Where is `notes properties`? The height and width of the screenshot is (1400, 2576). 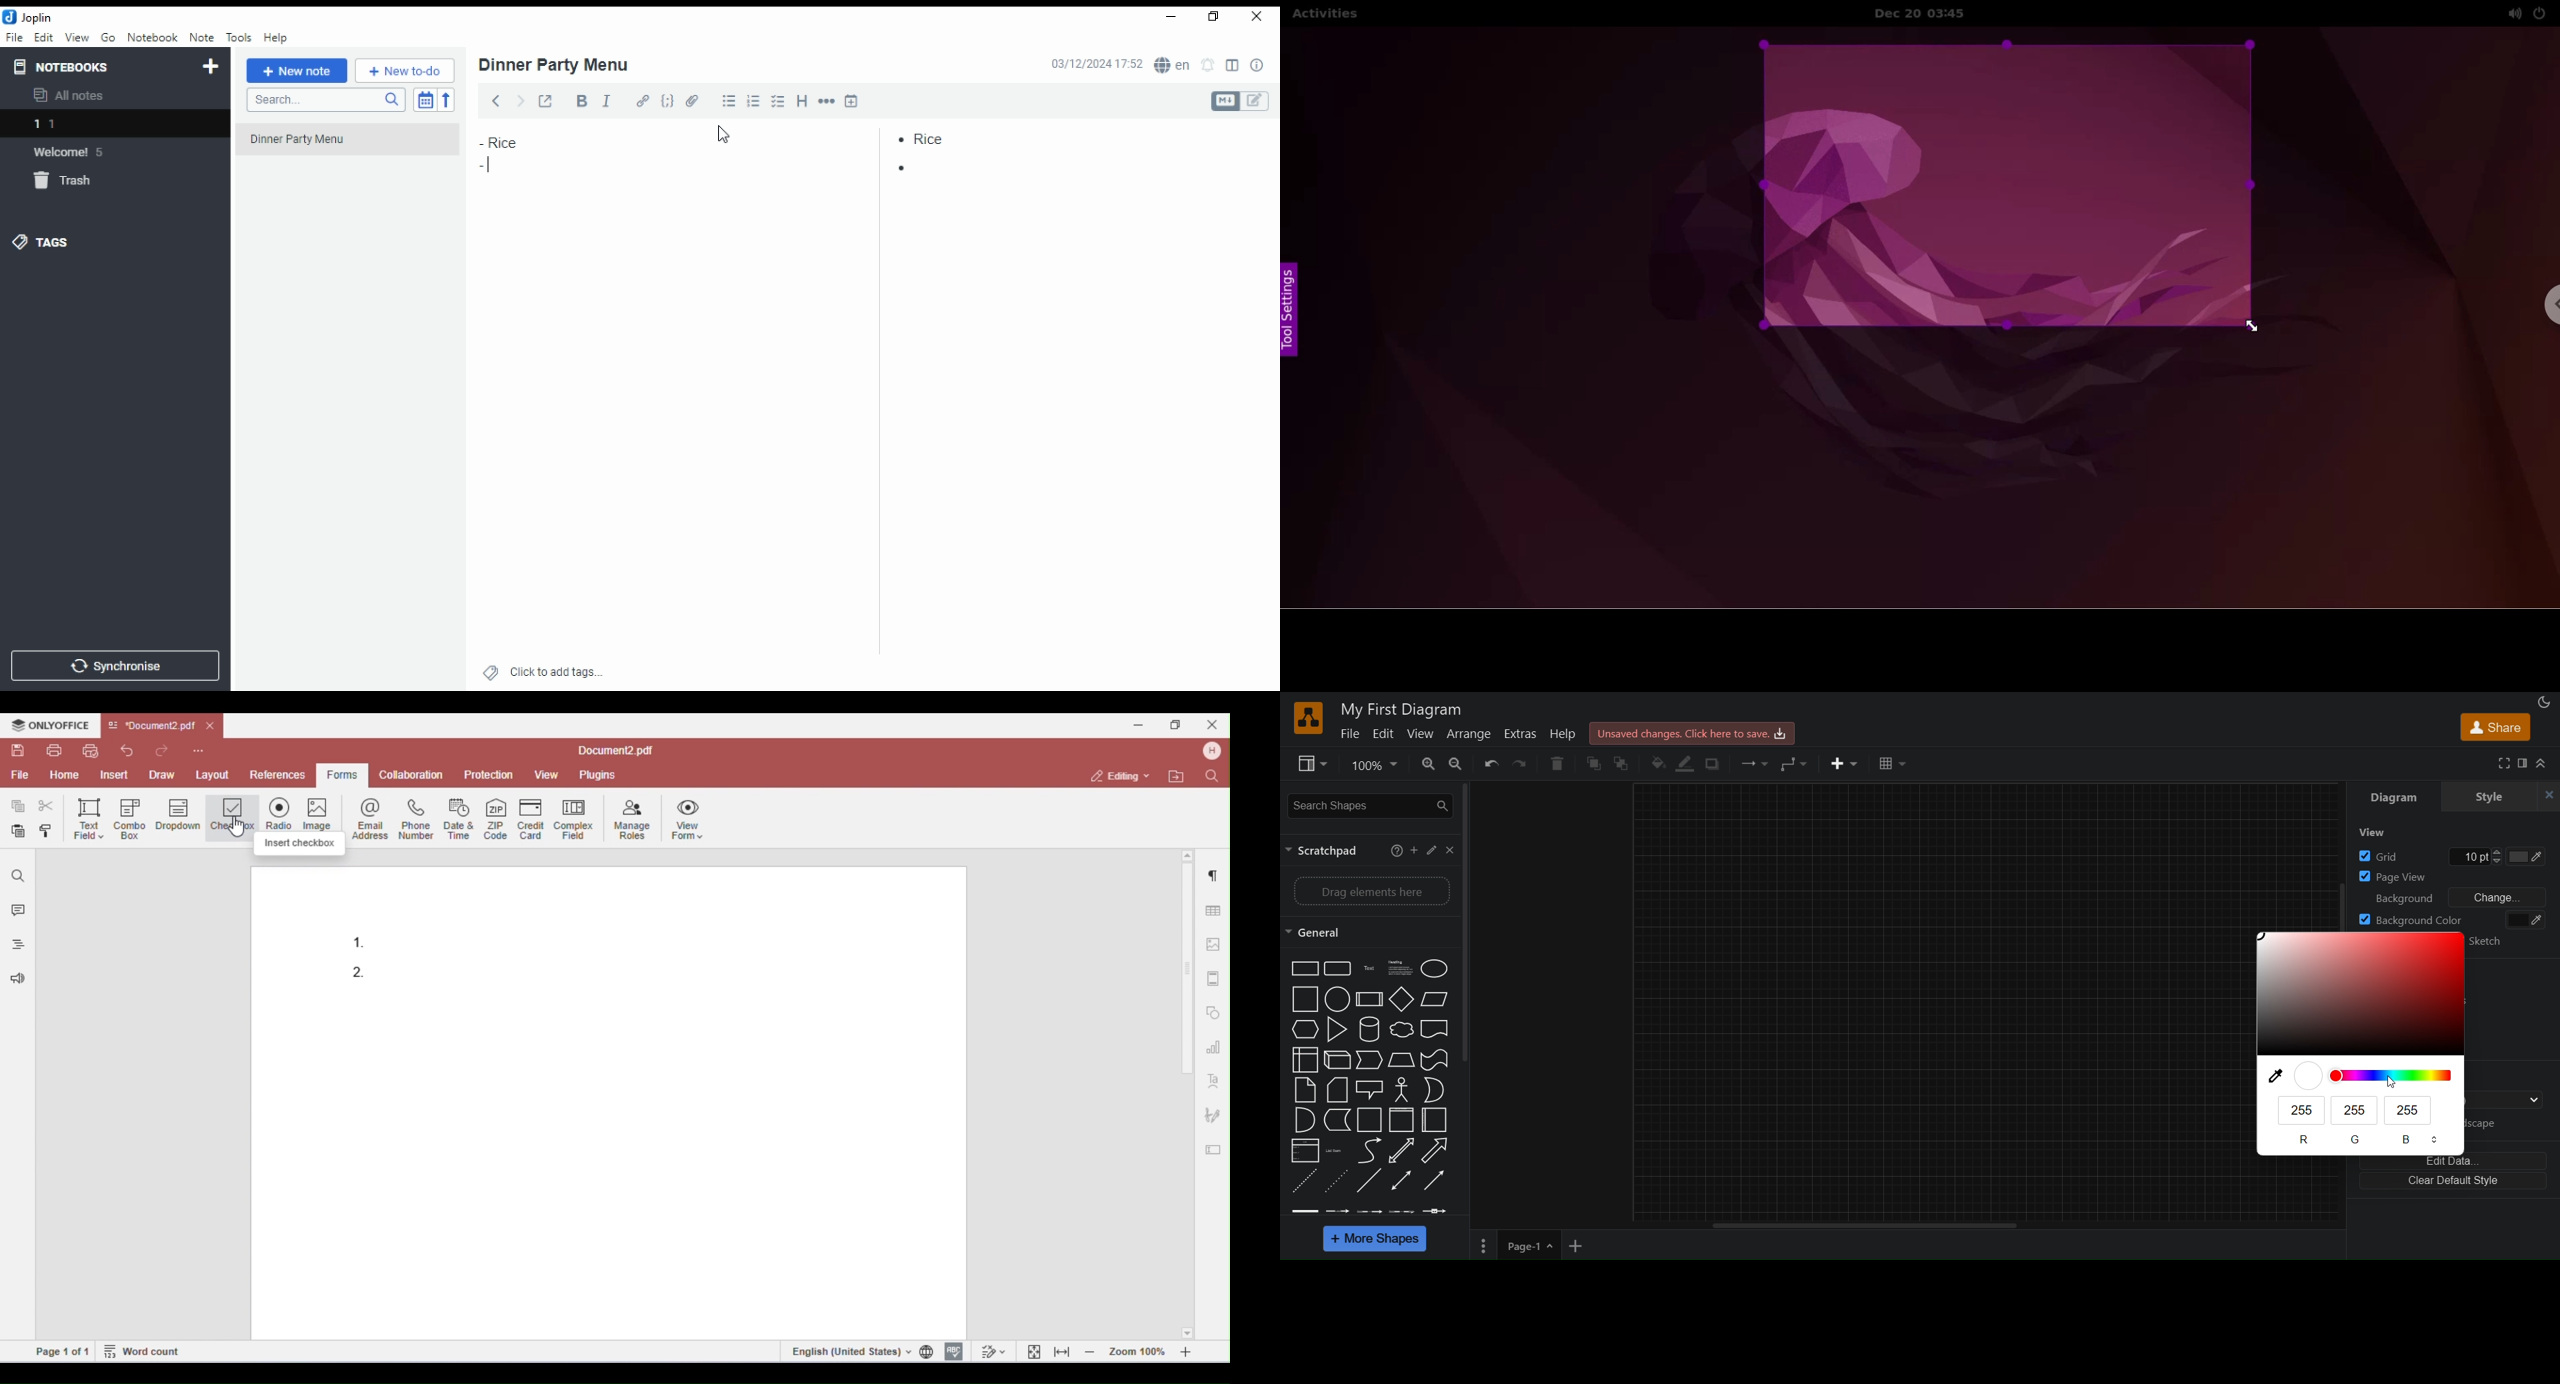 notes properties is located at coordinates (1258, 65).